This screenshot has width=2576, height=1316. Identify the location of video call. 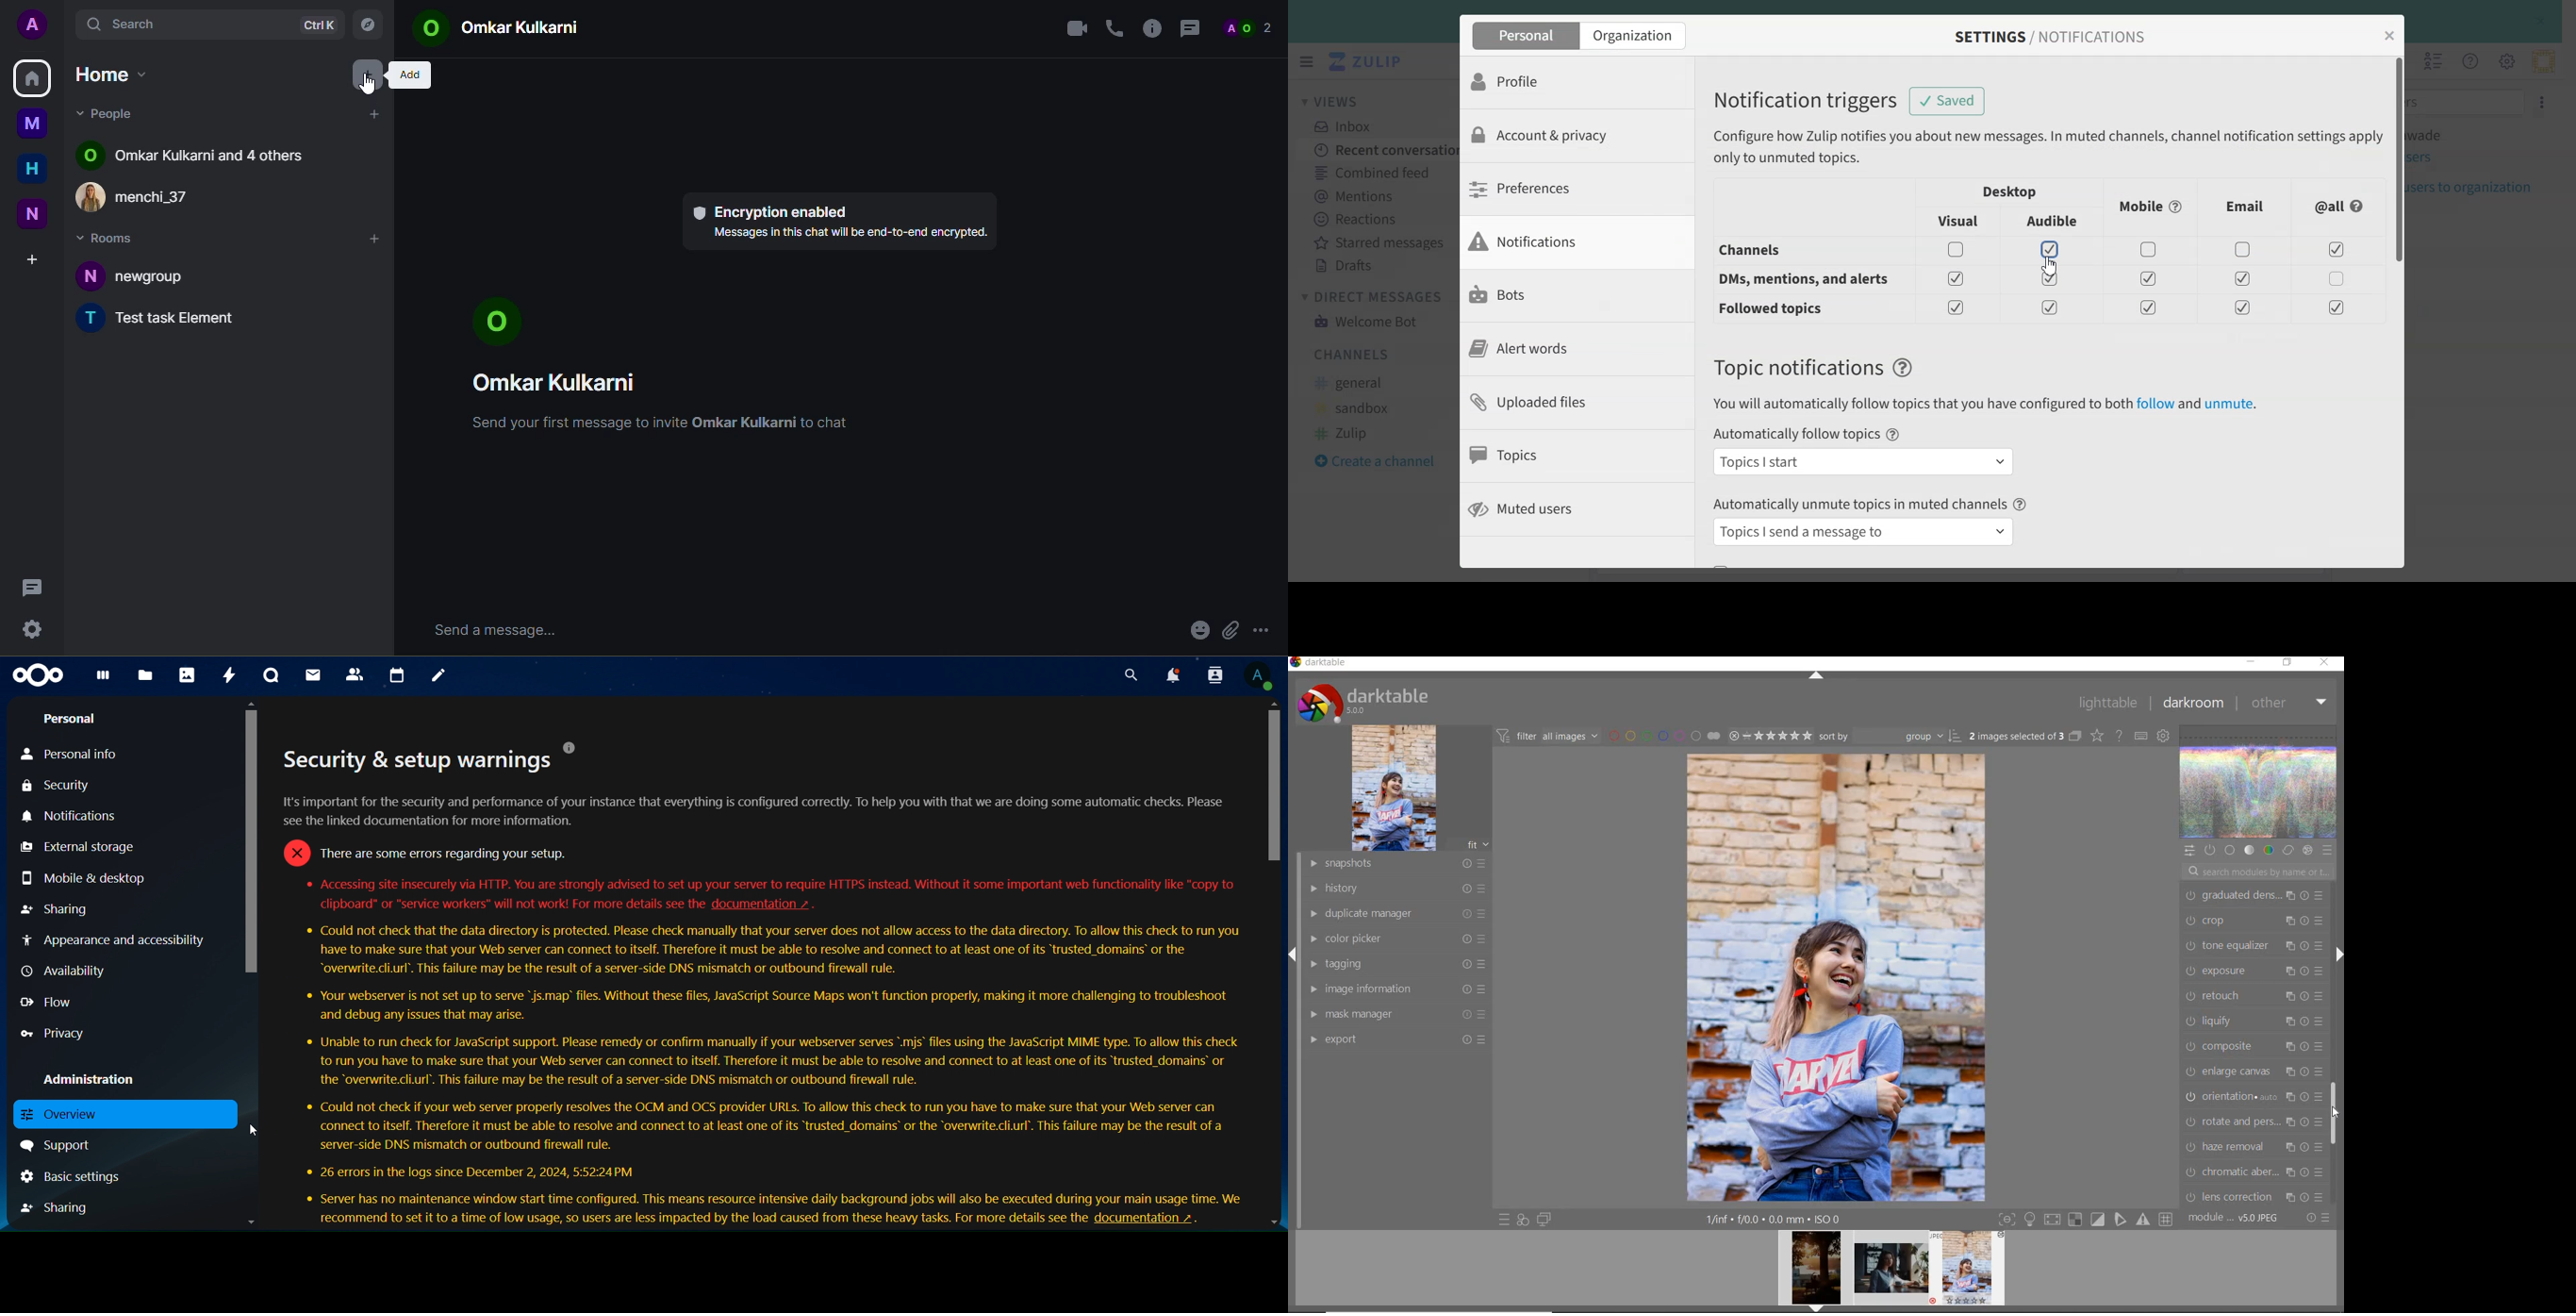
(1072, 26).